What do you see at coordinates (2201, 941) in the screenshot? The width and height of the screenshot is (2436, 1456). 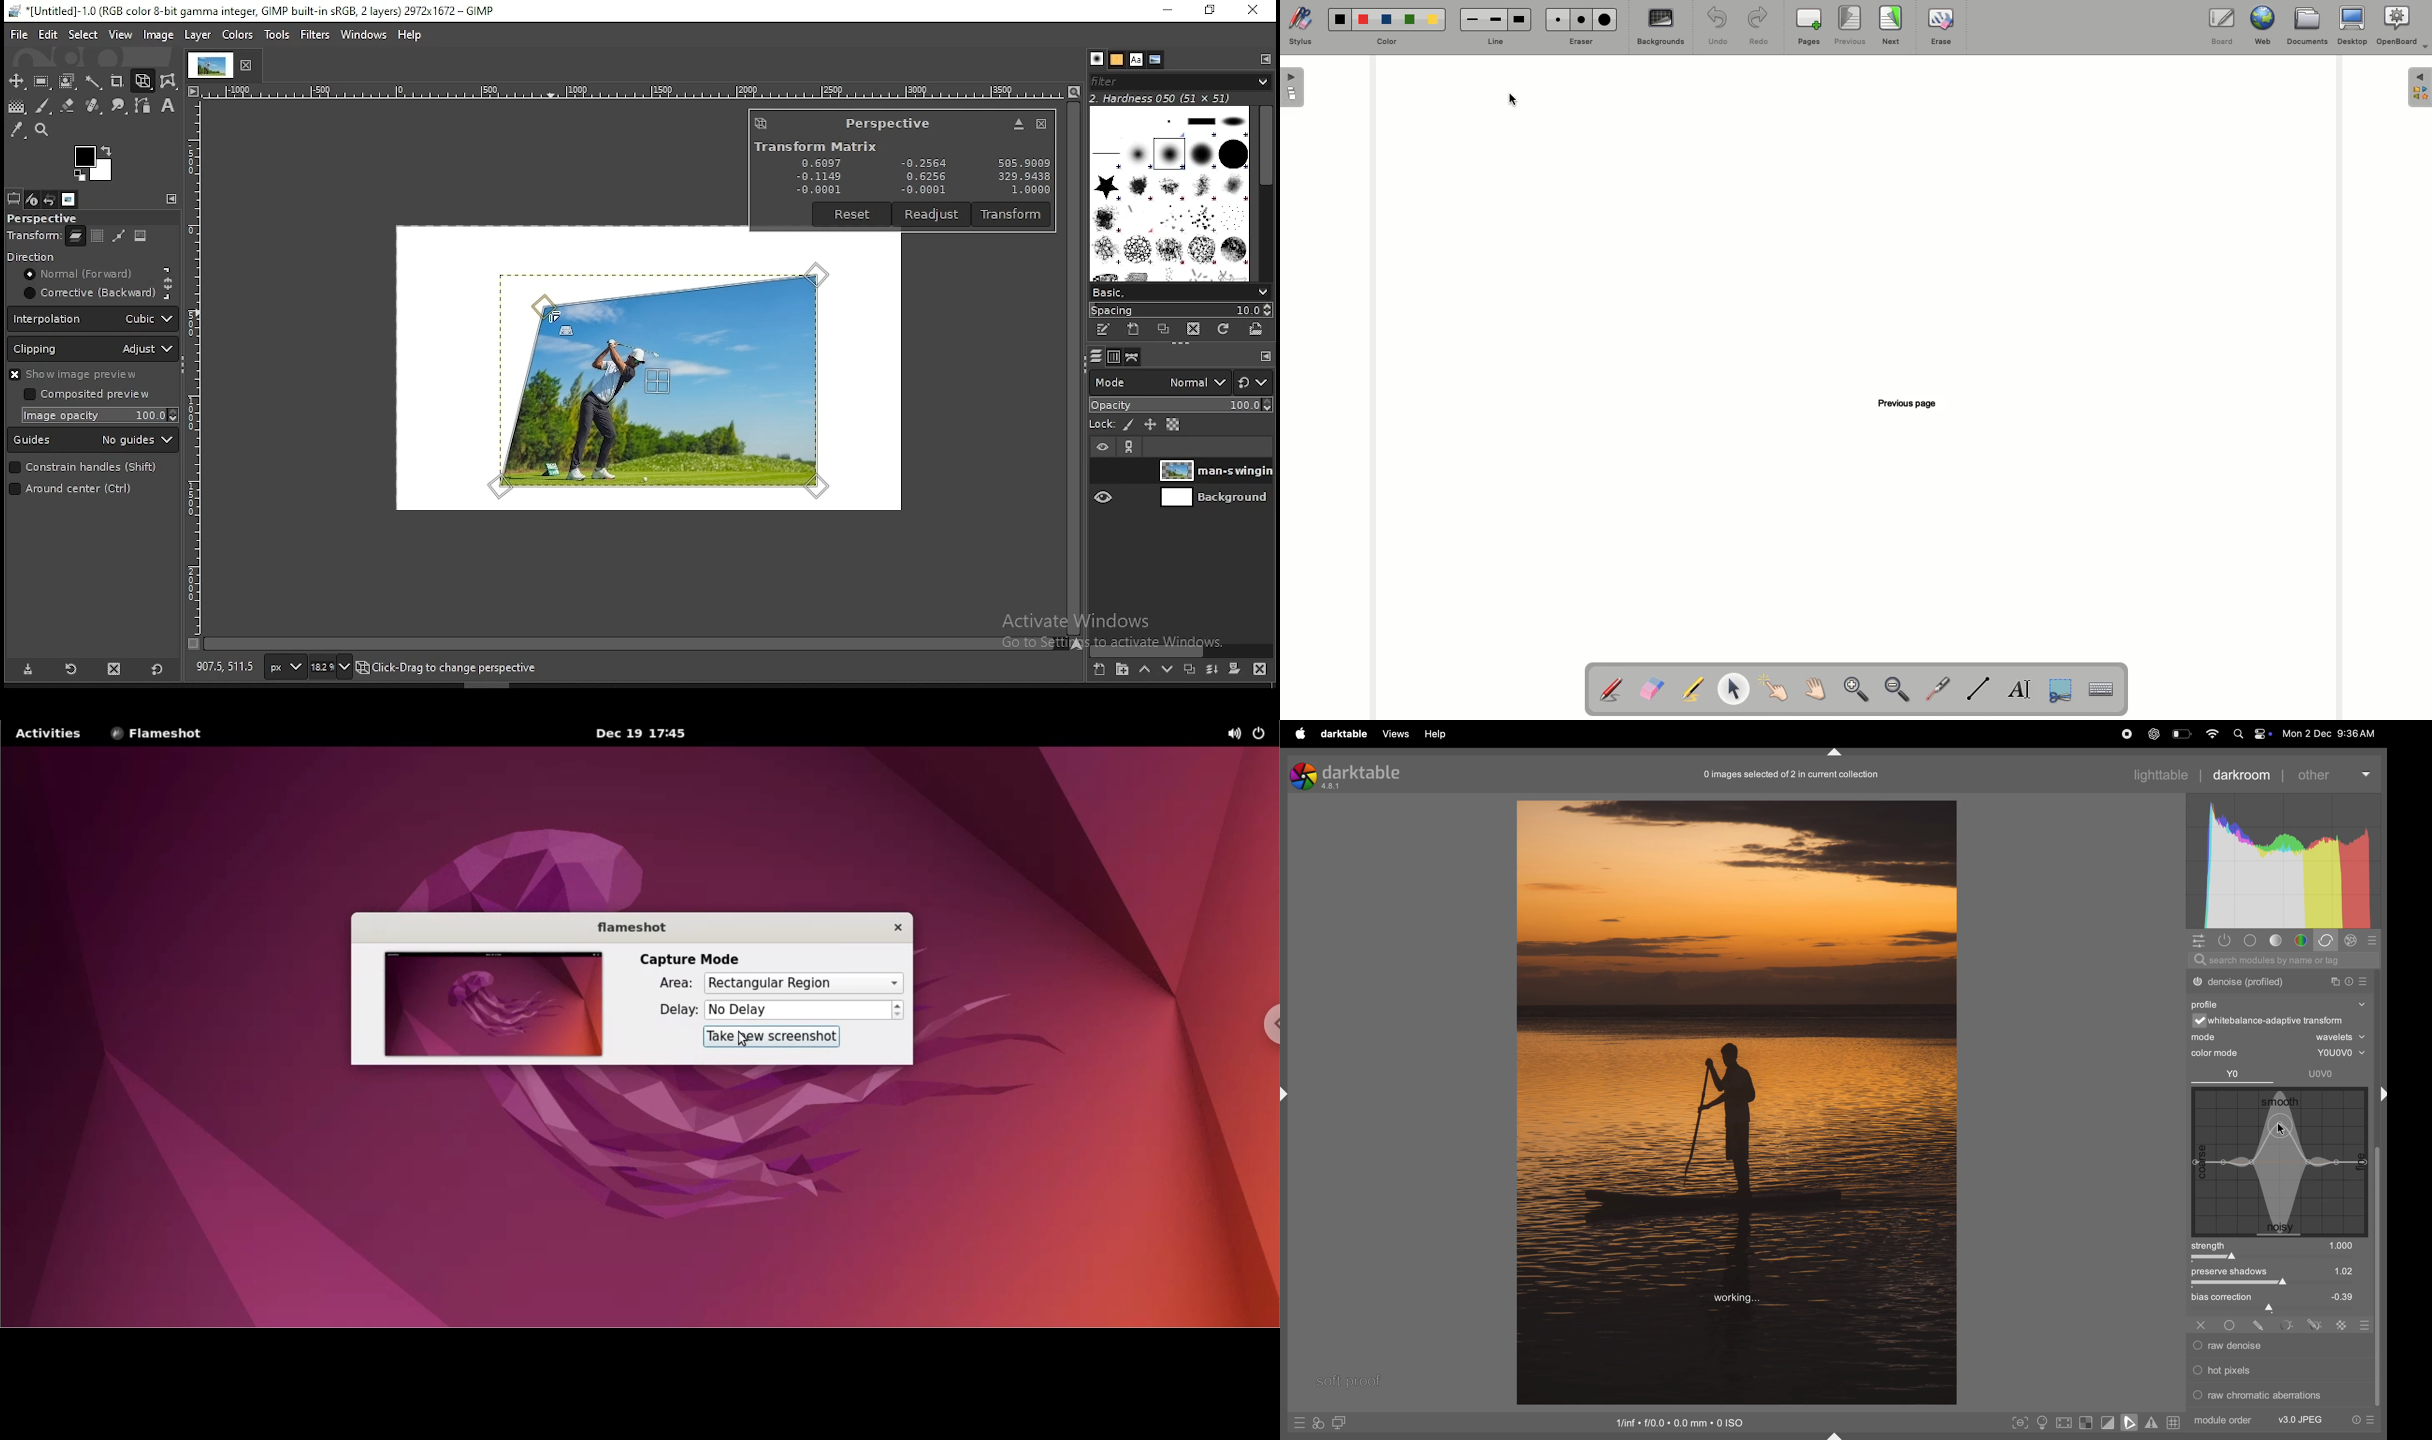 I see `quick acess panel` at bounding box center [2201, 941].